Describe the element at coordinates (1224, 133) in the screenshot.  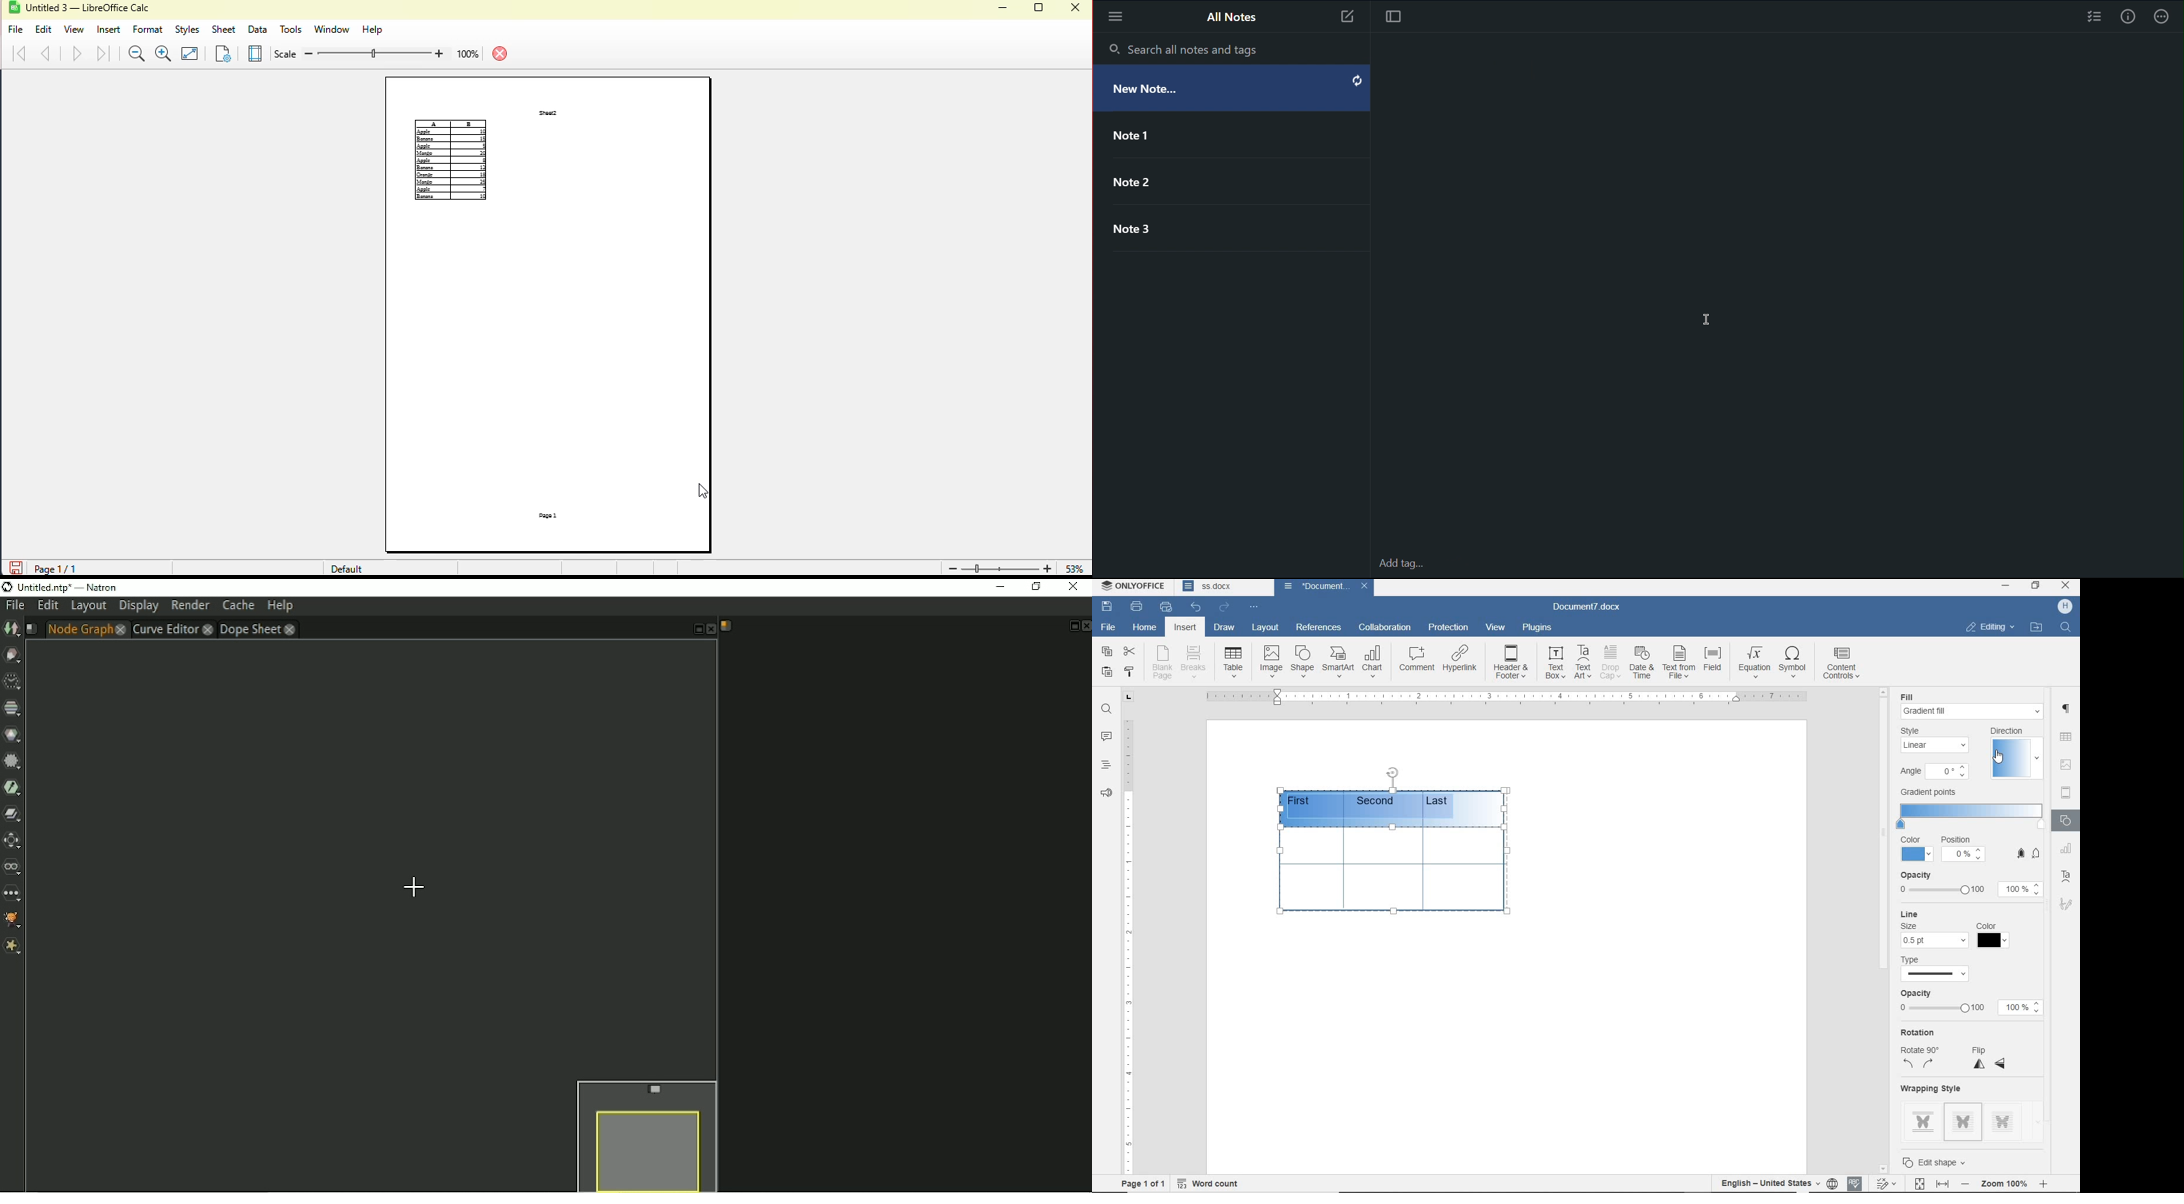
I see `Note 1` at that location.